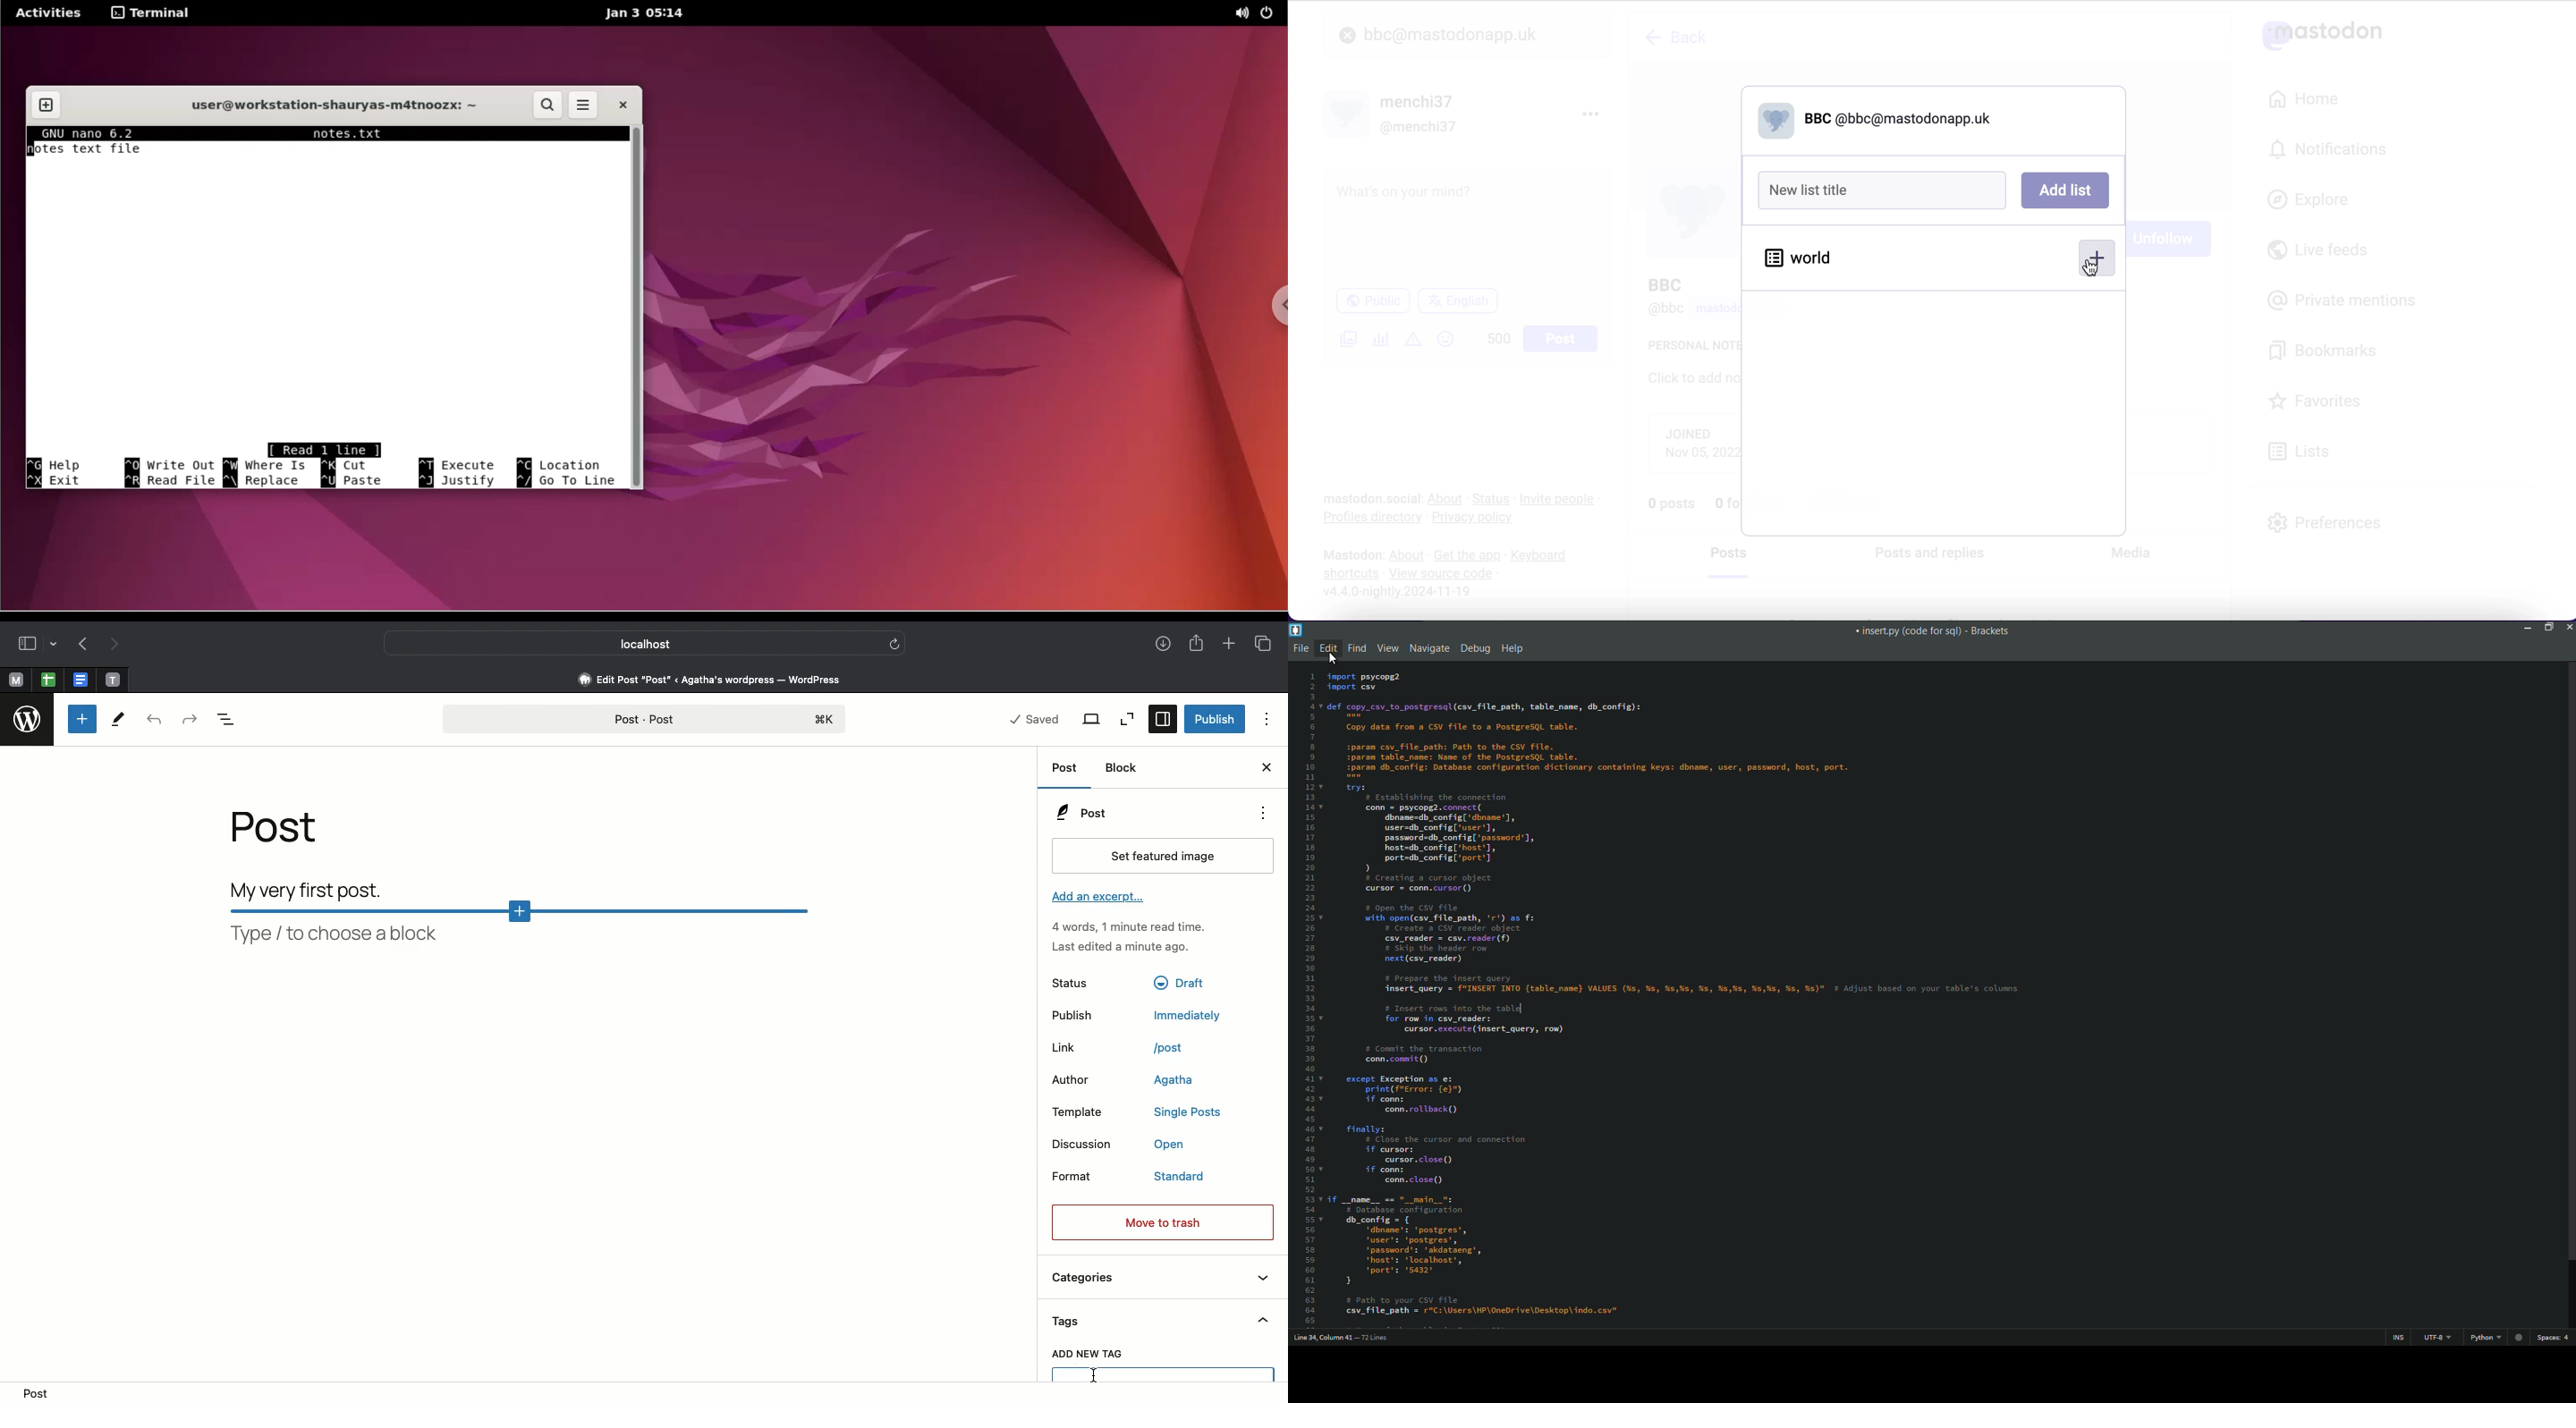 Image resolution: width=2576 pixels, height=1428 pixels. What do you see at coordinates (1357, 648) in the screenshot?
I see `find menu` at bounding box center [1357, 648].